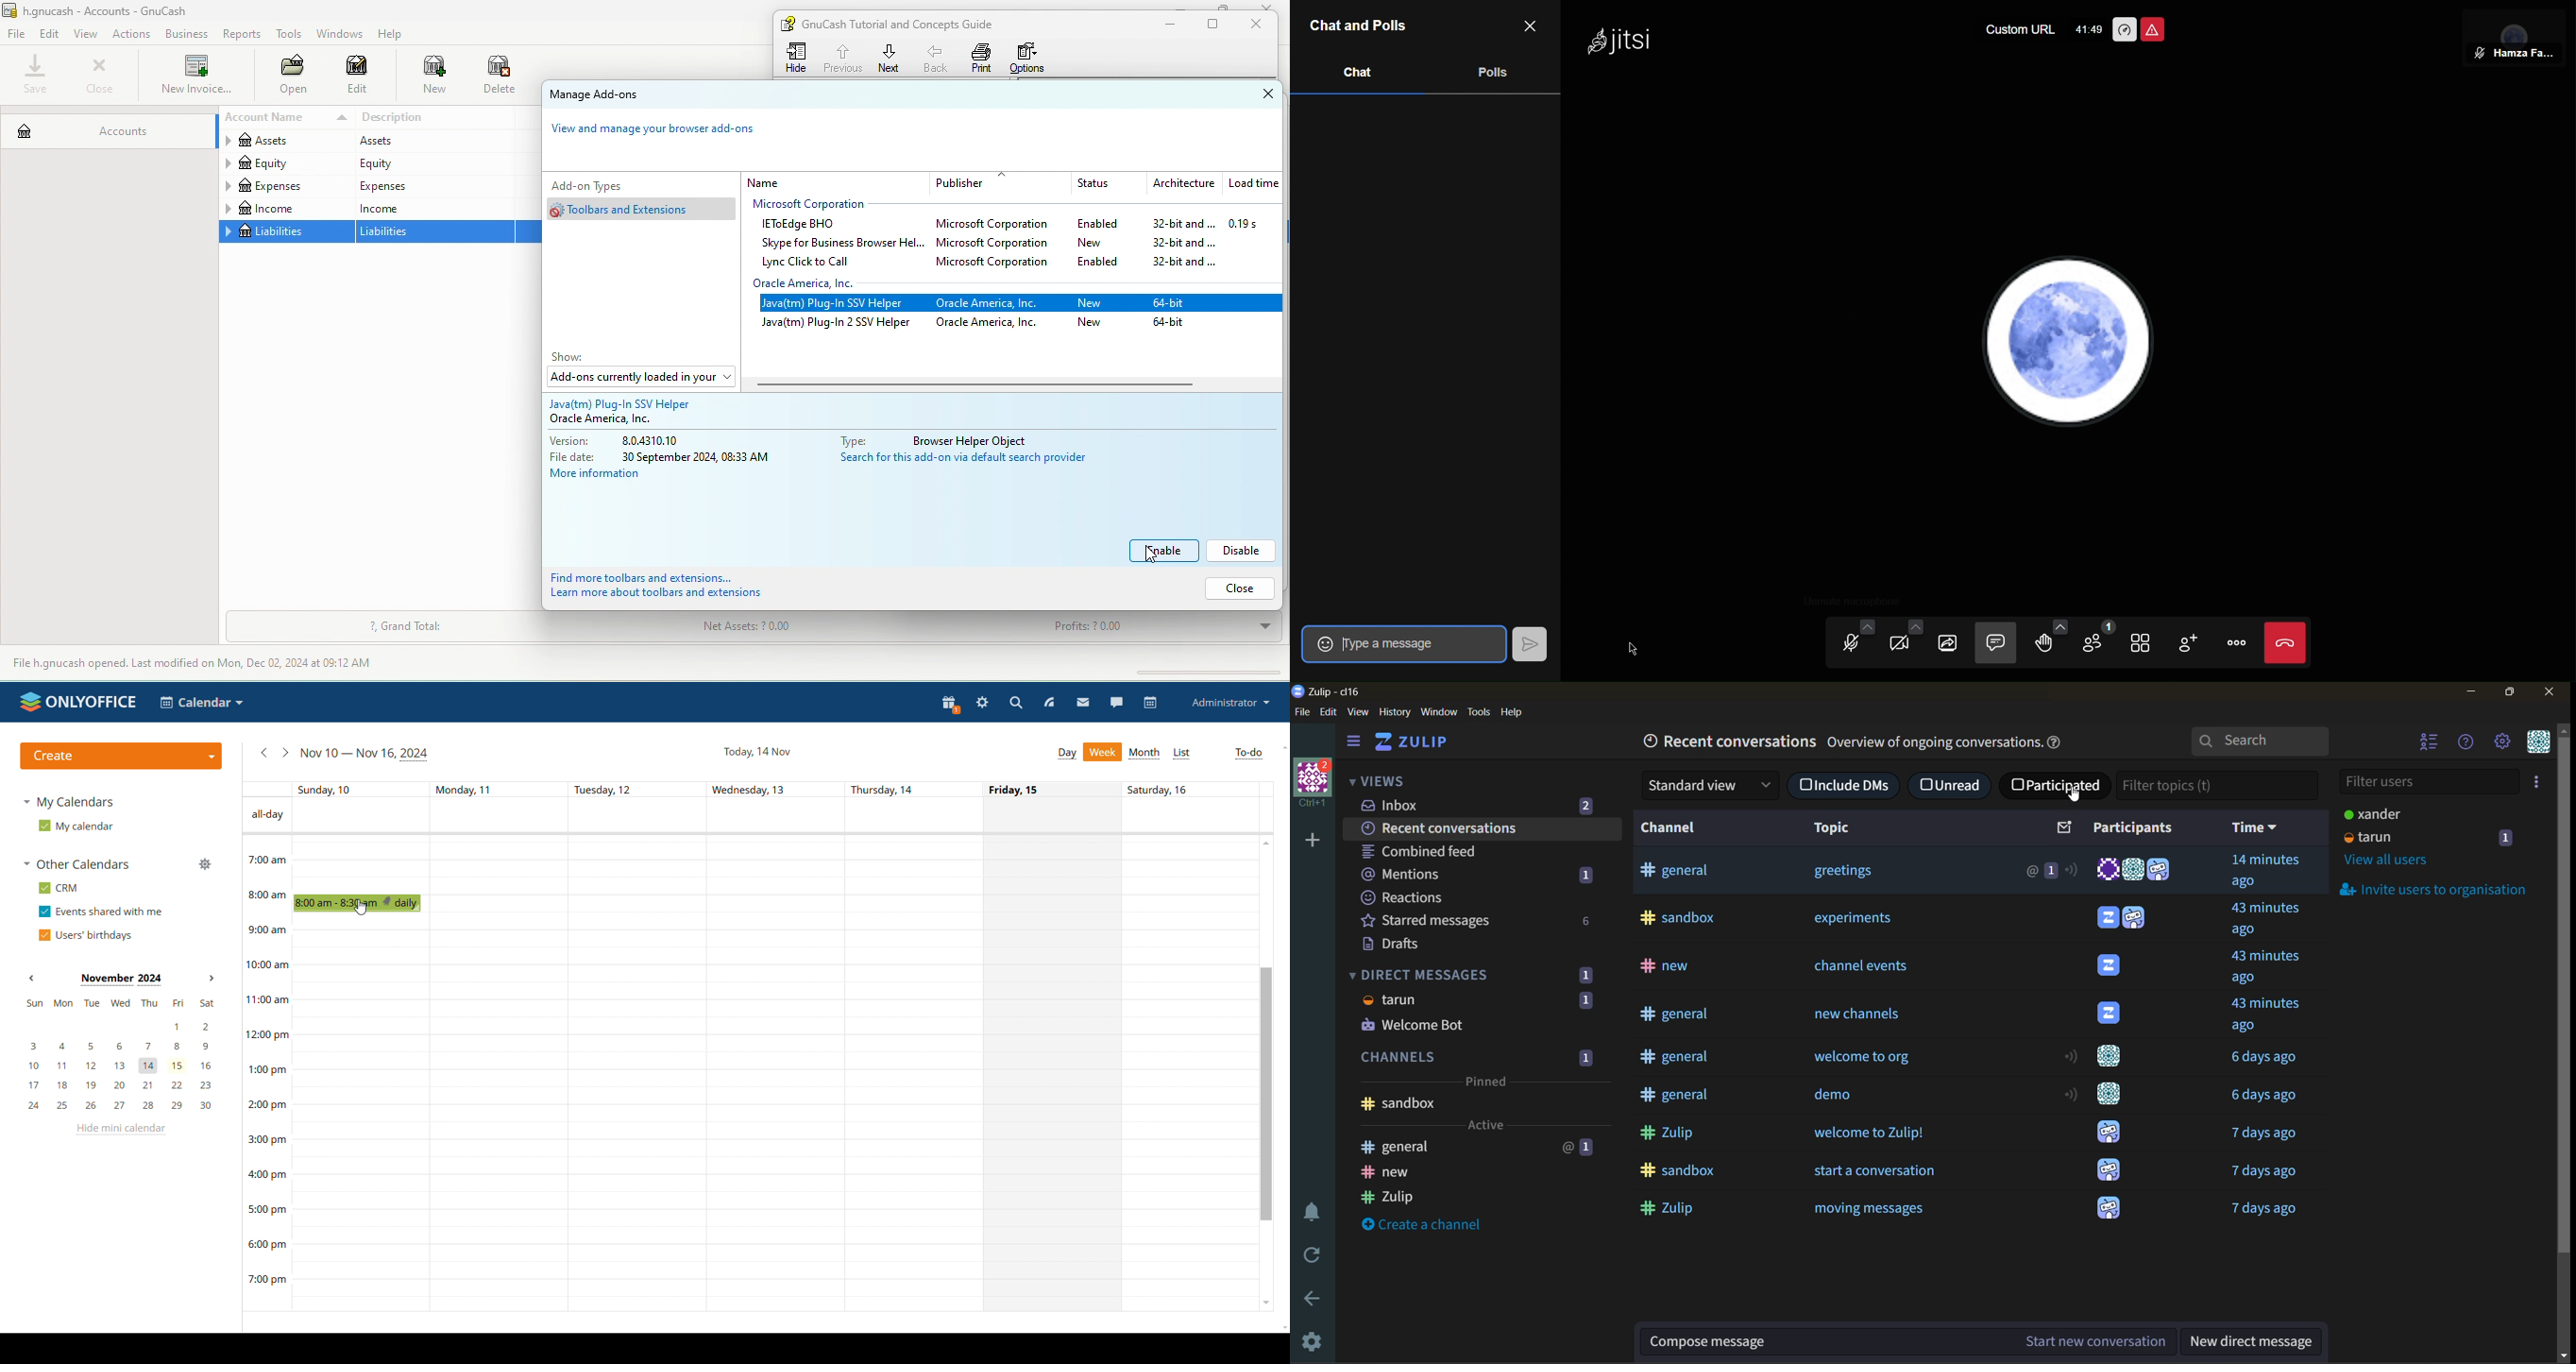 The width and height of the screenshot is (2576, 1372). I want to click on greeting, so click(1844, 871).